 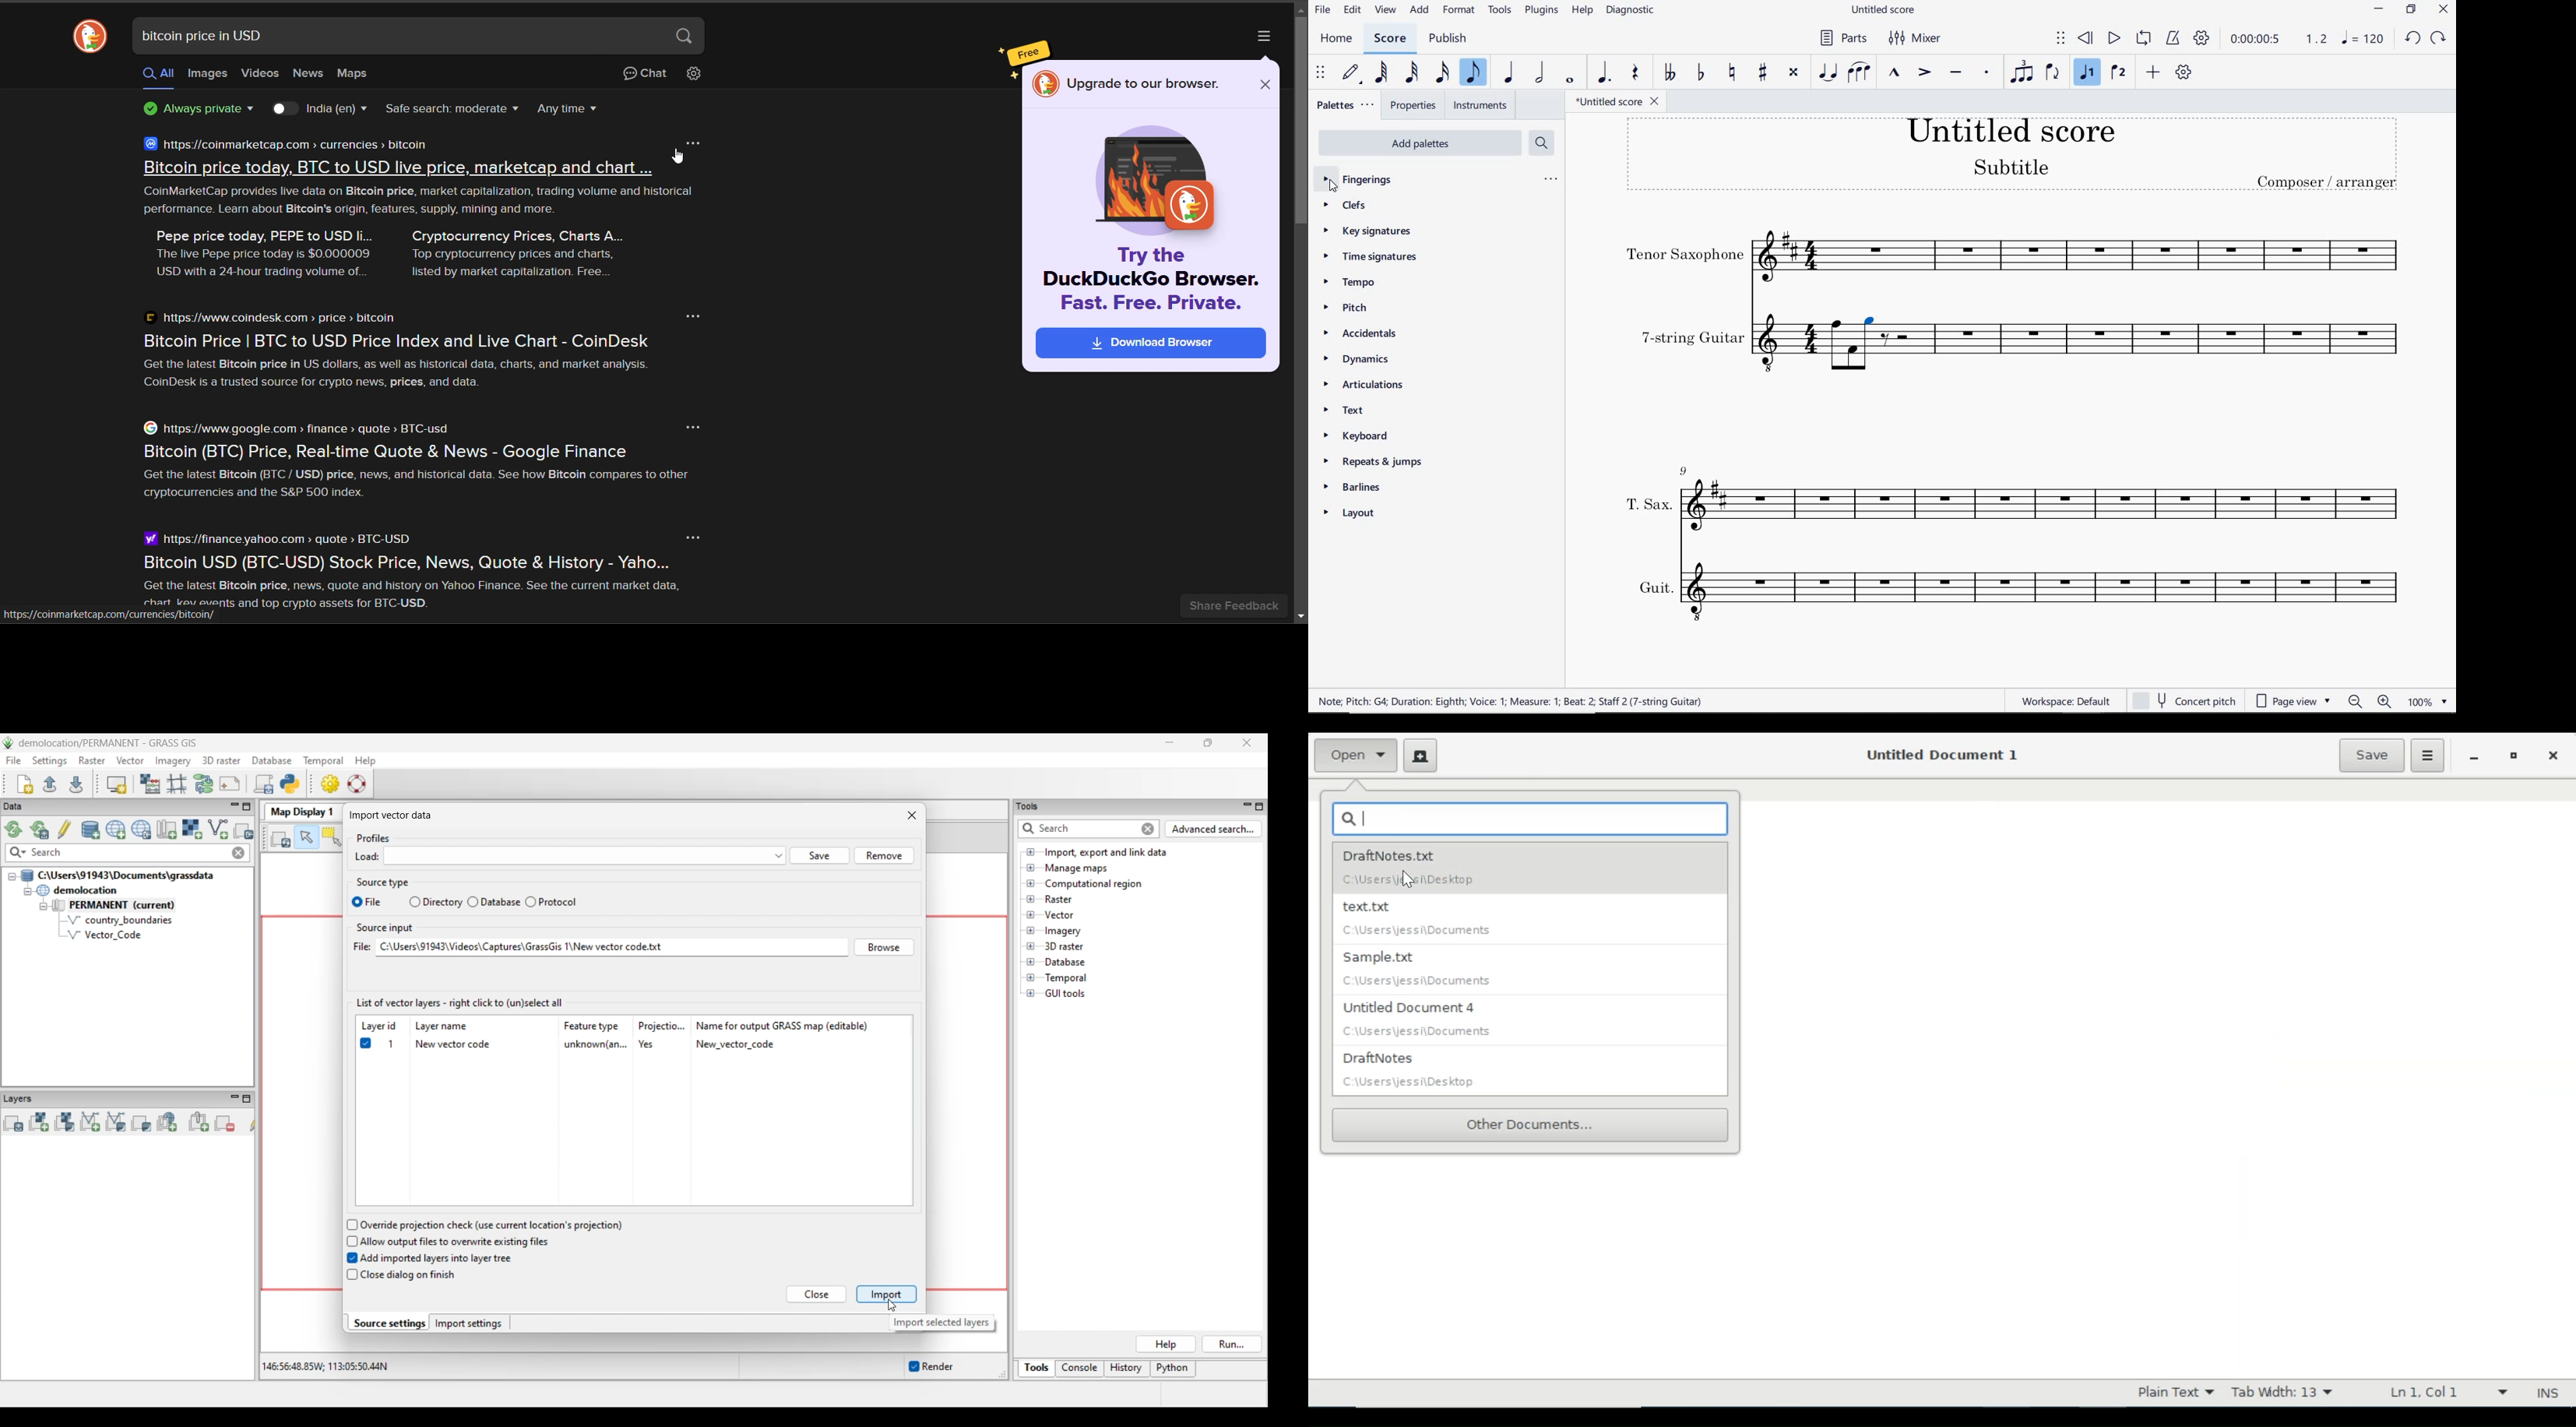 I want to click on REST, so click(x=1636, y=73).